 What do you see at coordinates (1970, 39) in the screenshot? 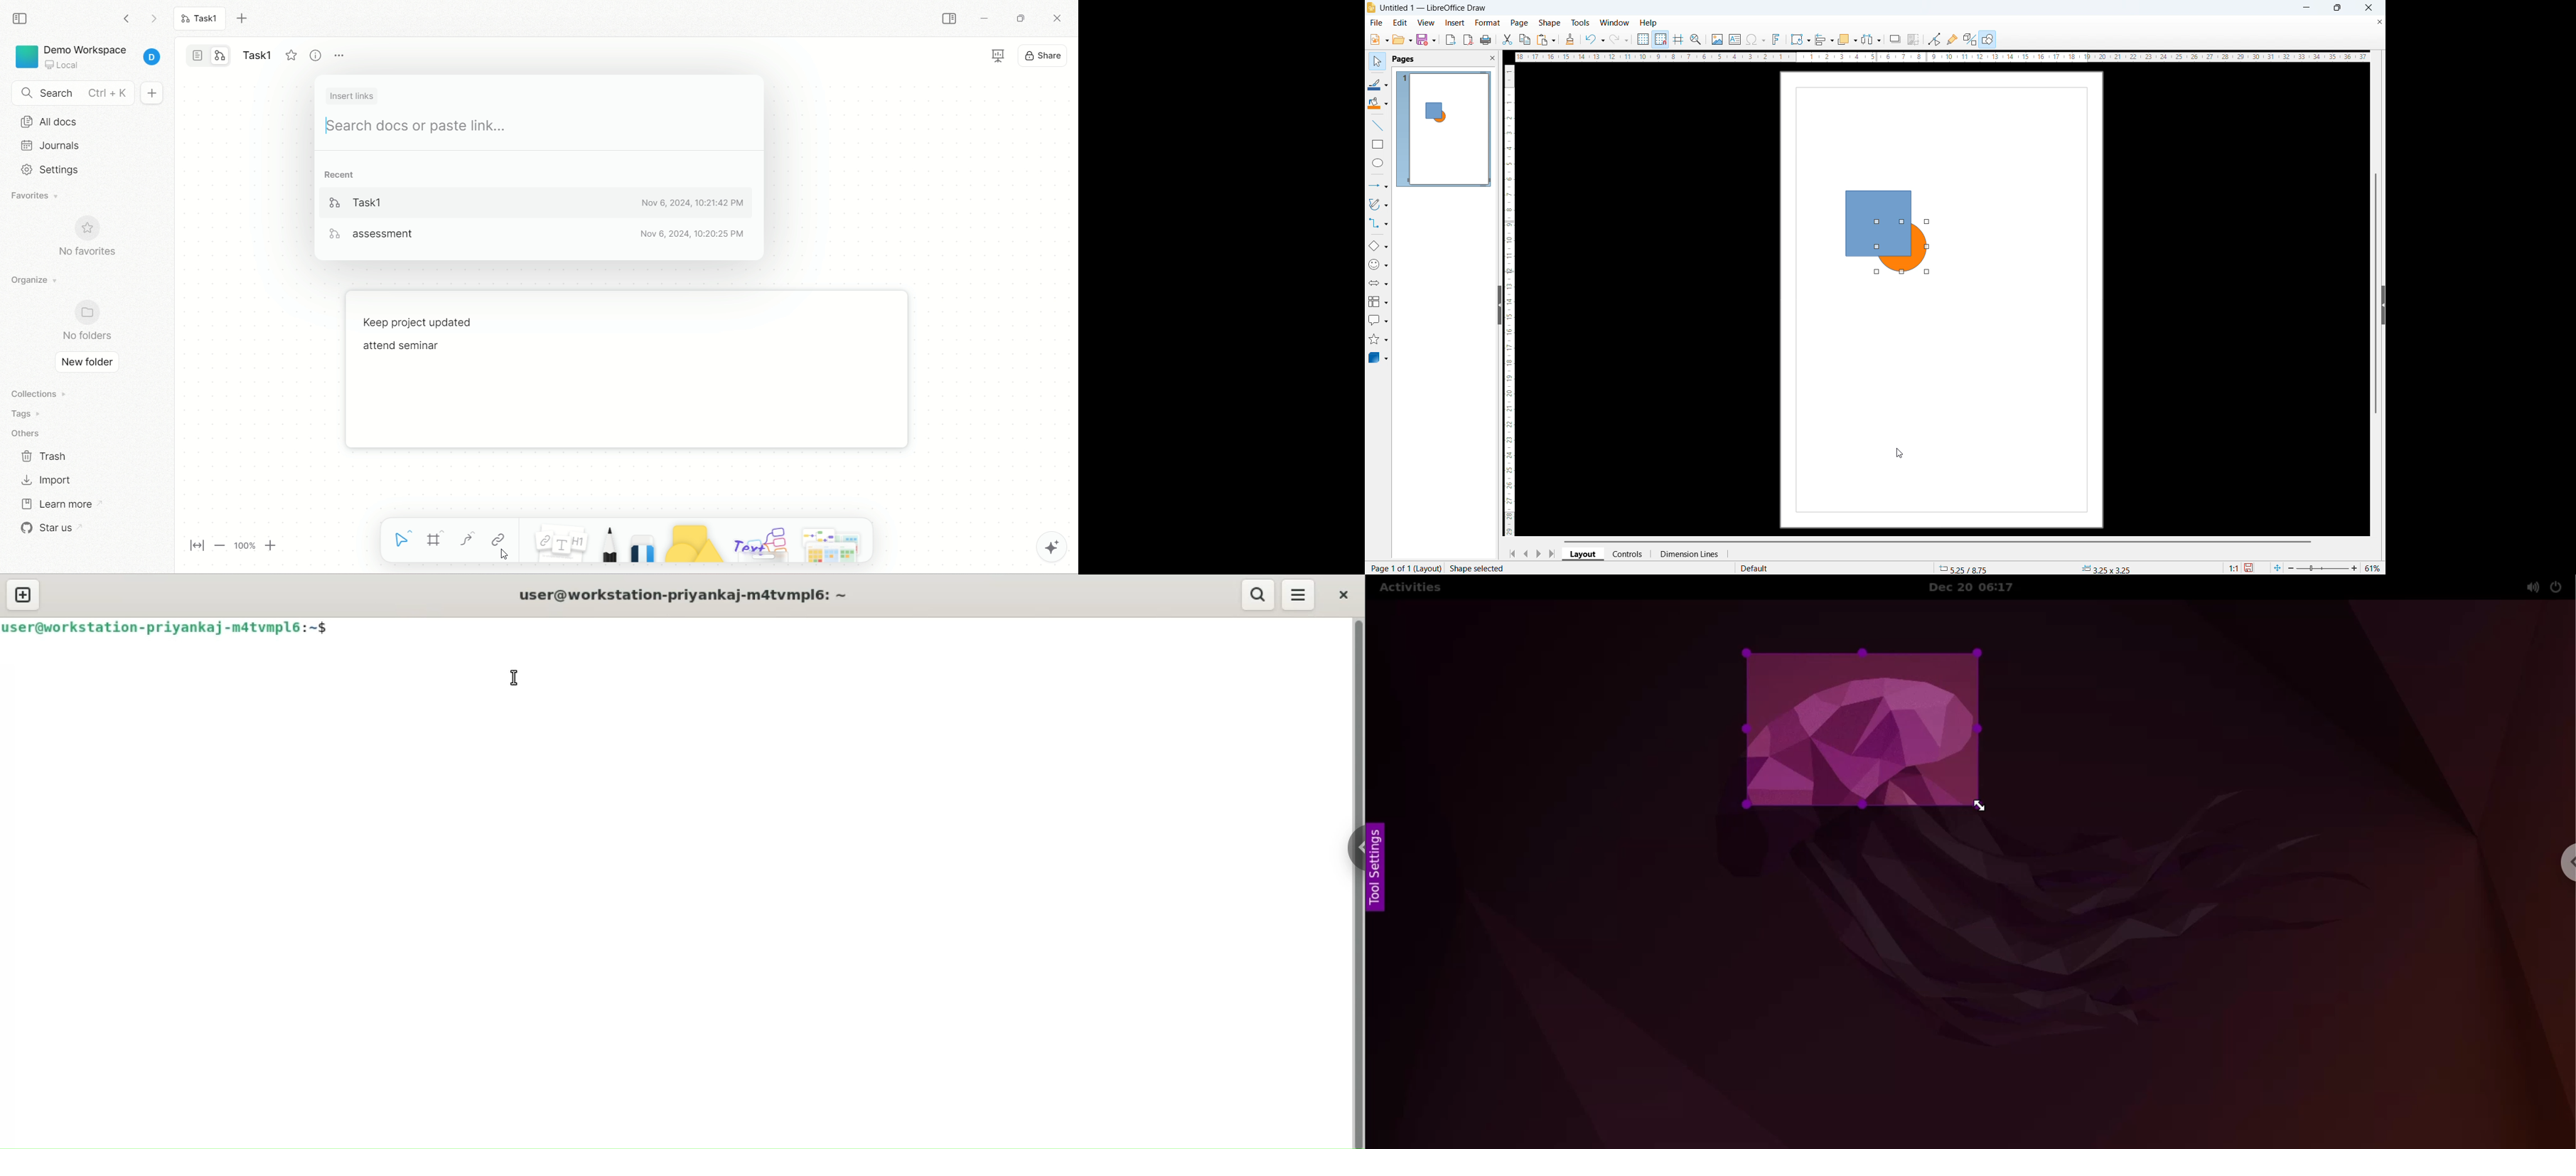
I see `toggle extrusion` at bounding box center [1970, 39].